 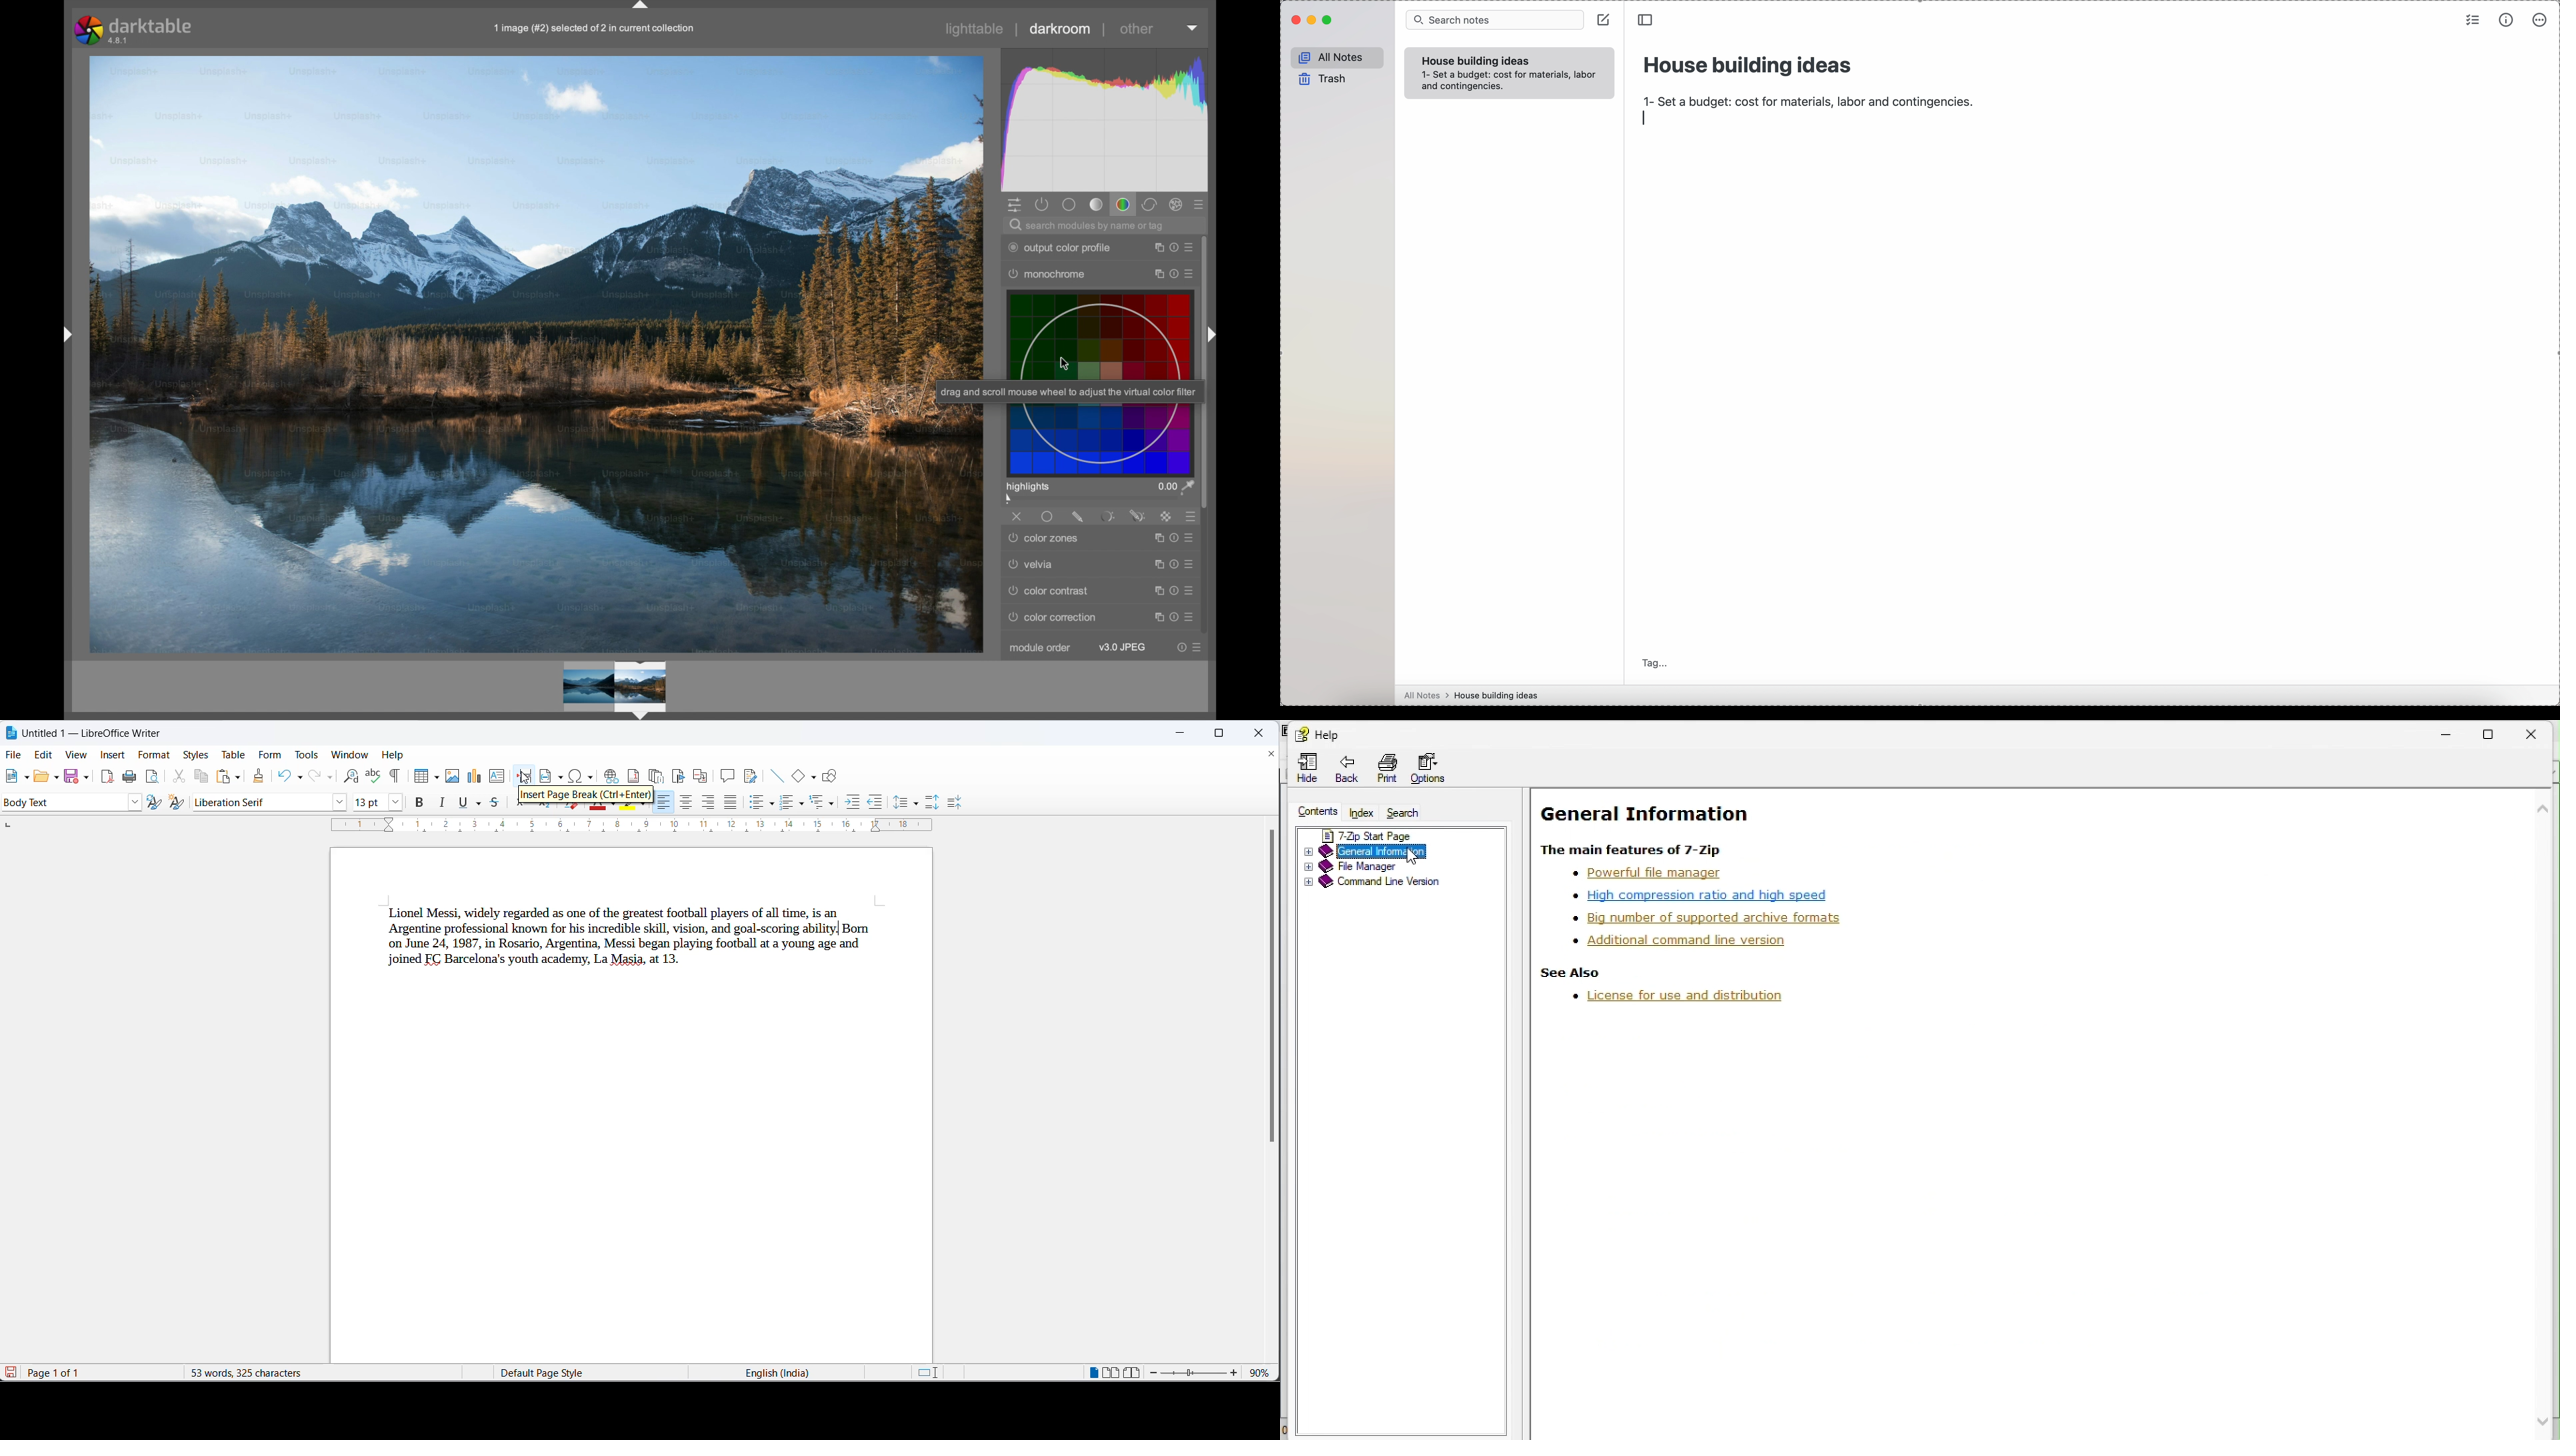 What do you see at coordinates (771, 803) in the screenshot?
I see `toggle unordered list options` at bounding box center [771, 803].